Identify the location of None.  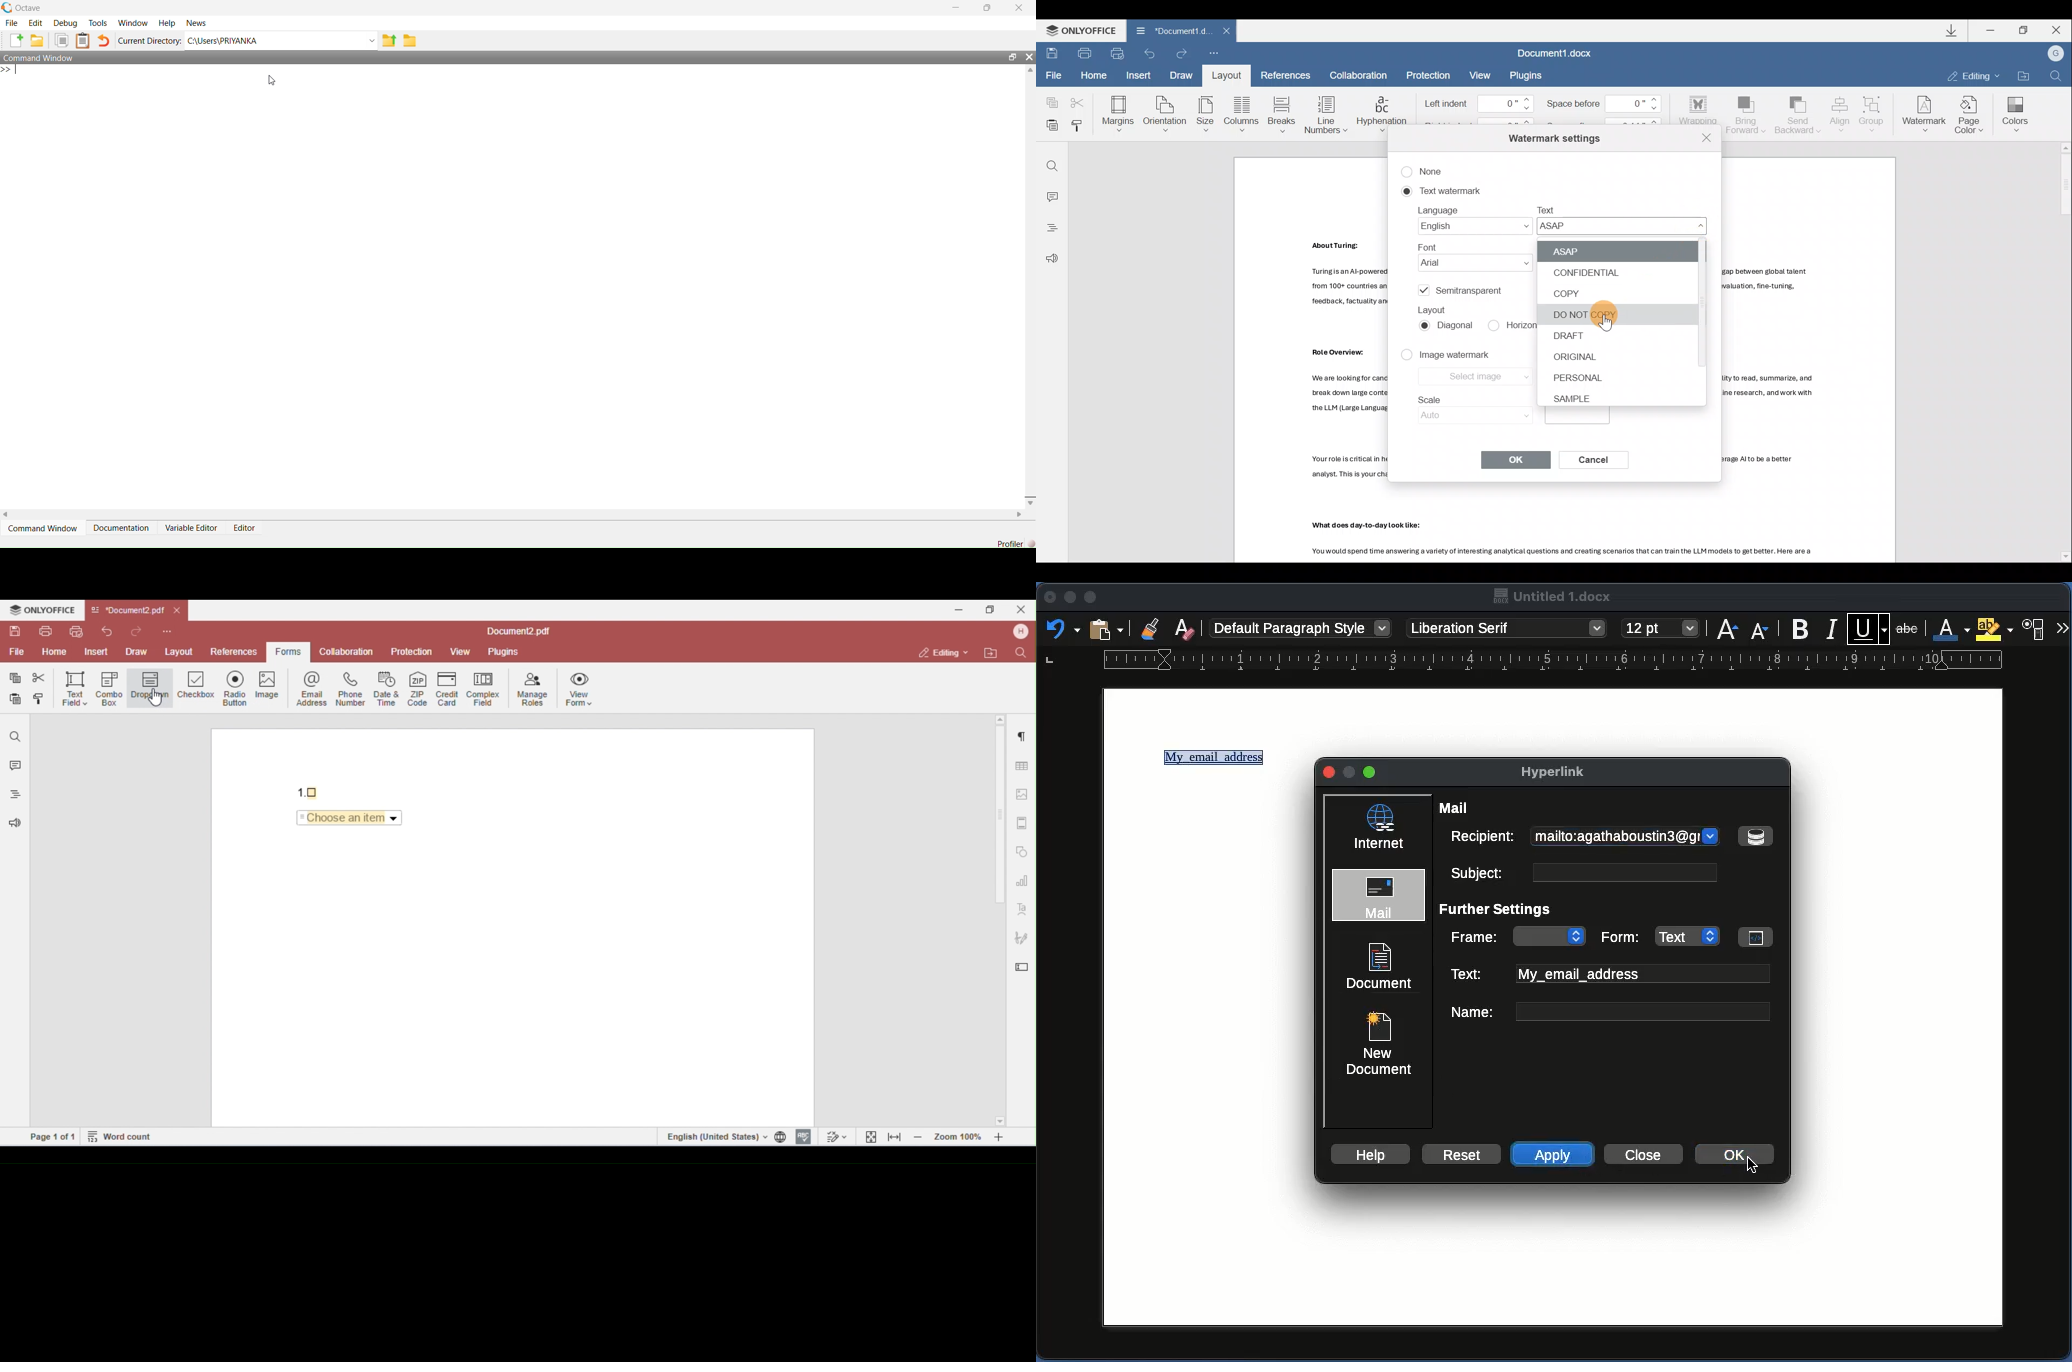
(1430, 169).